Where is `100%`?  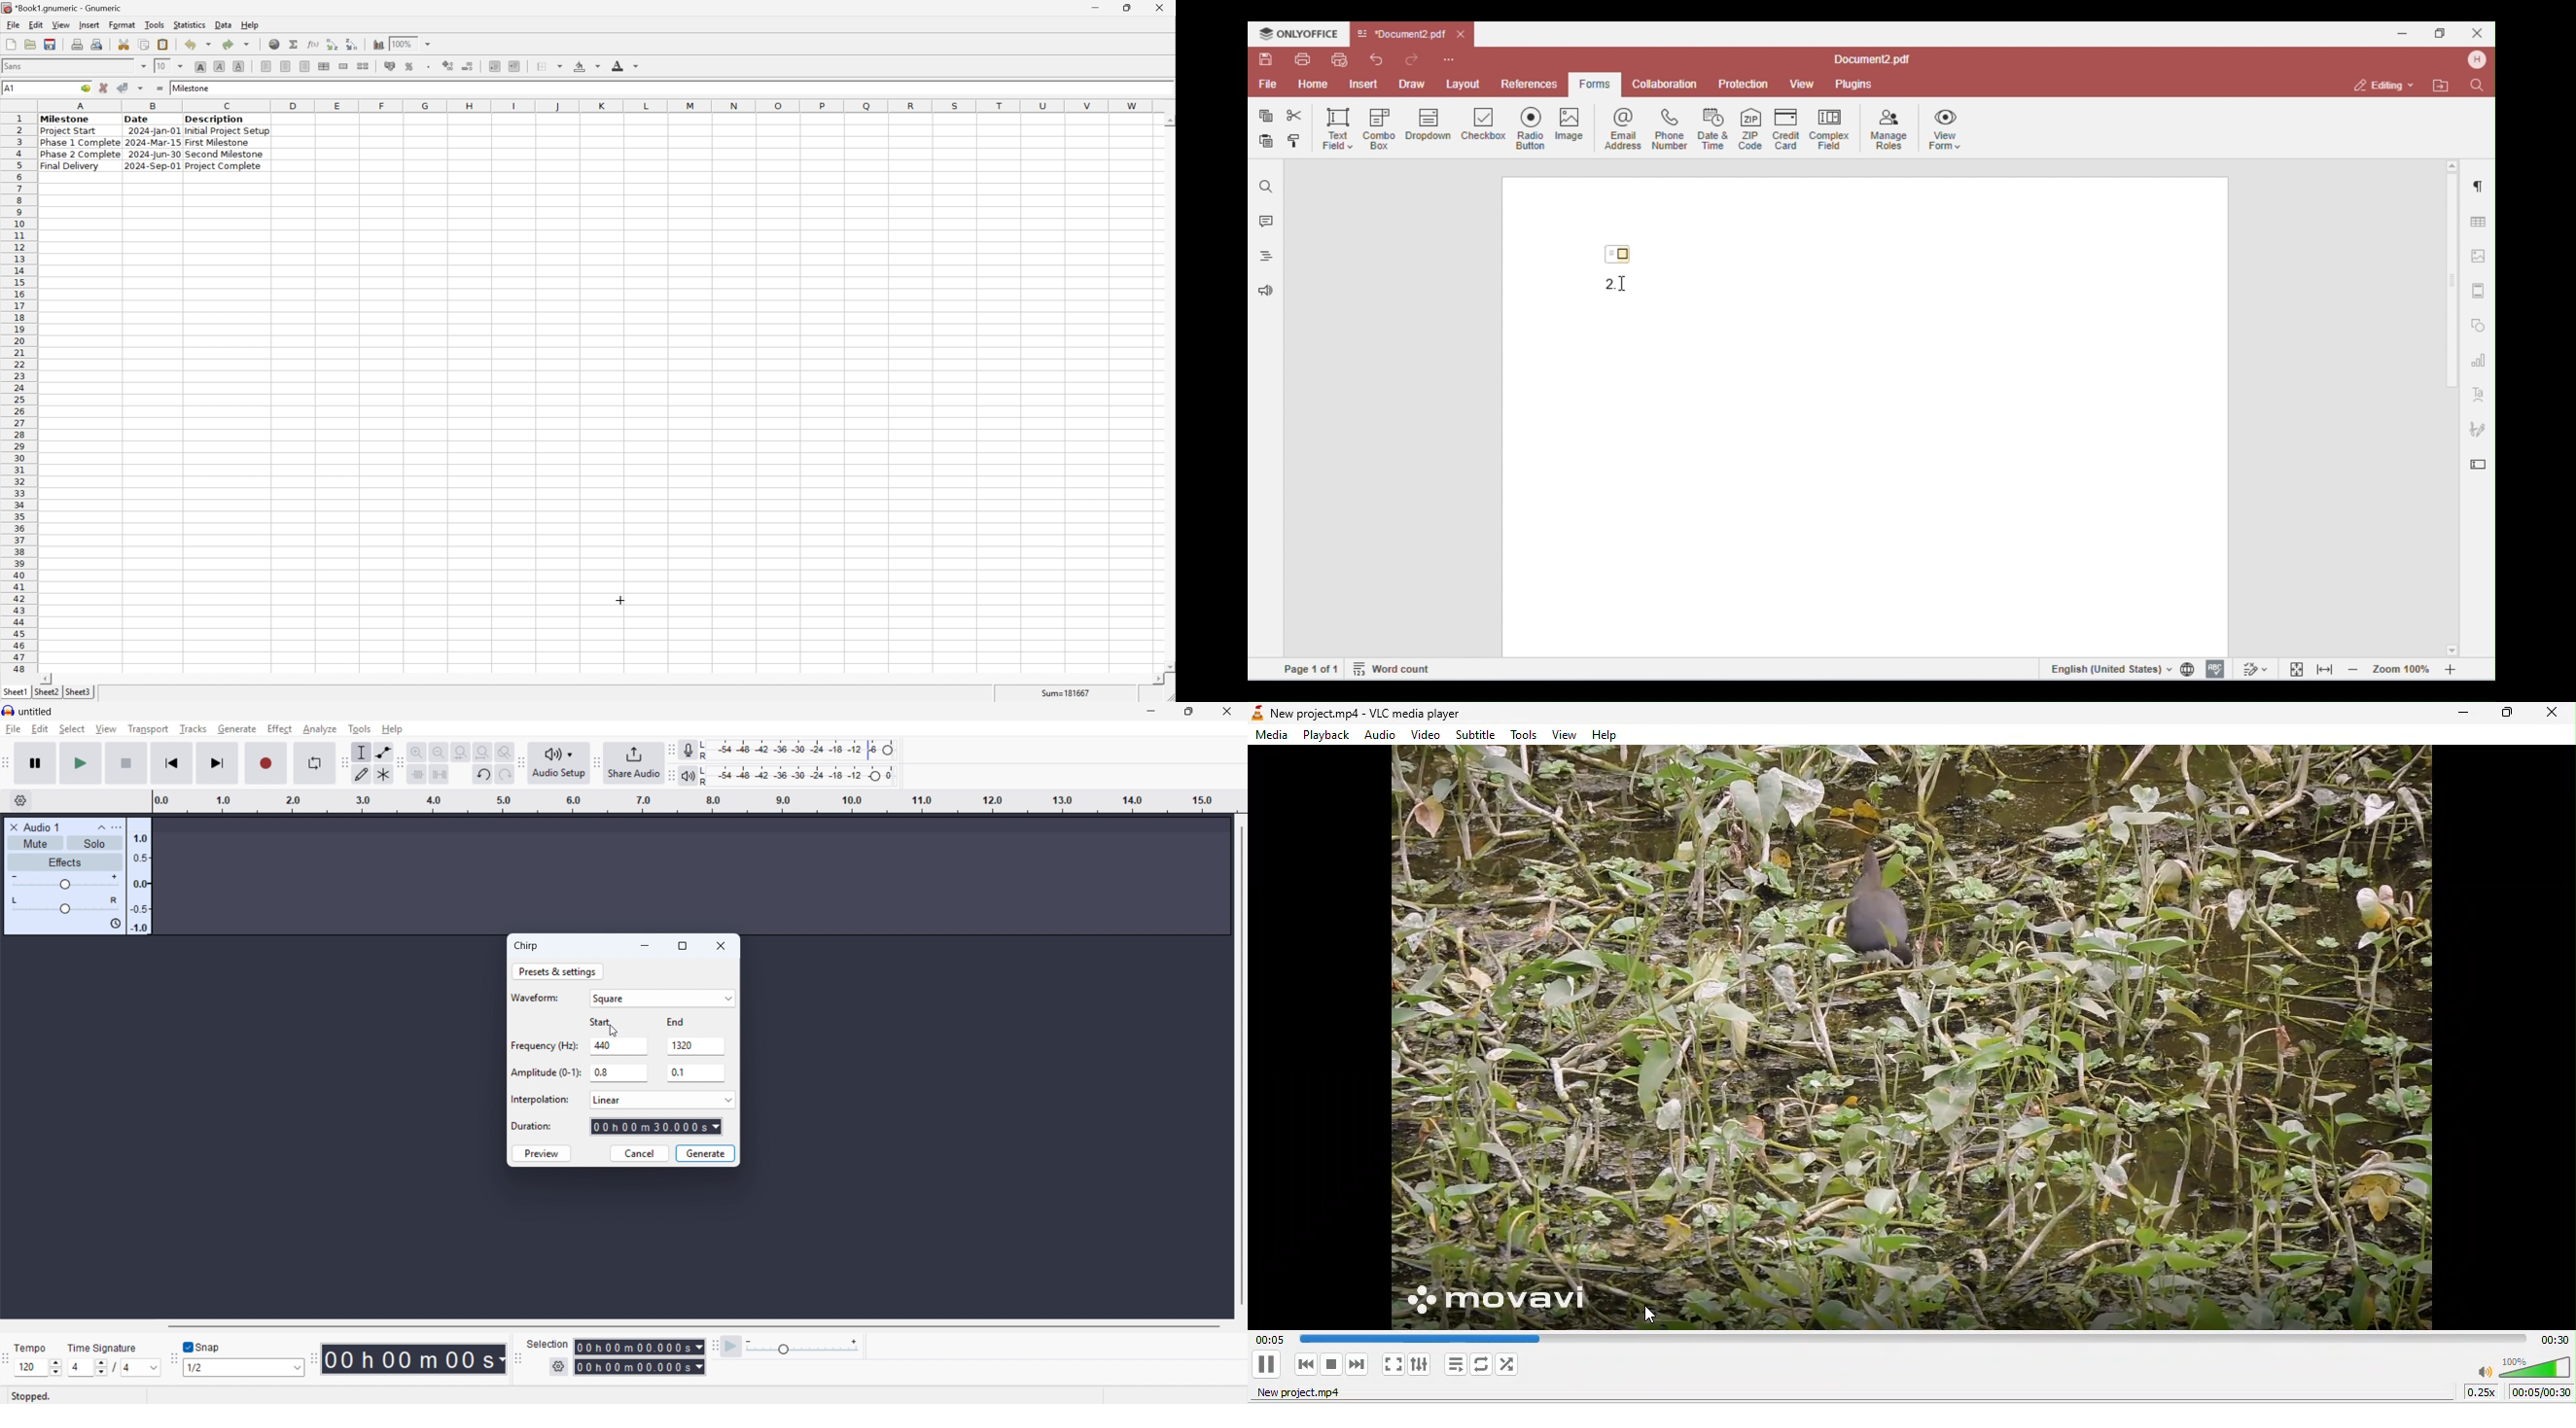
100% is located at coordinates (404, 42).